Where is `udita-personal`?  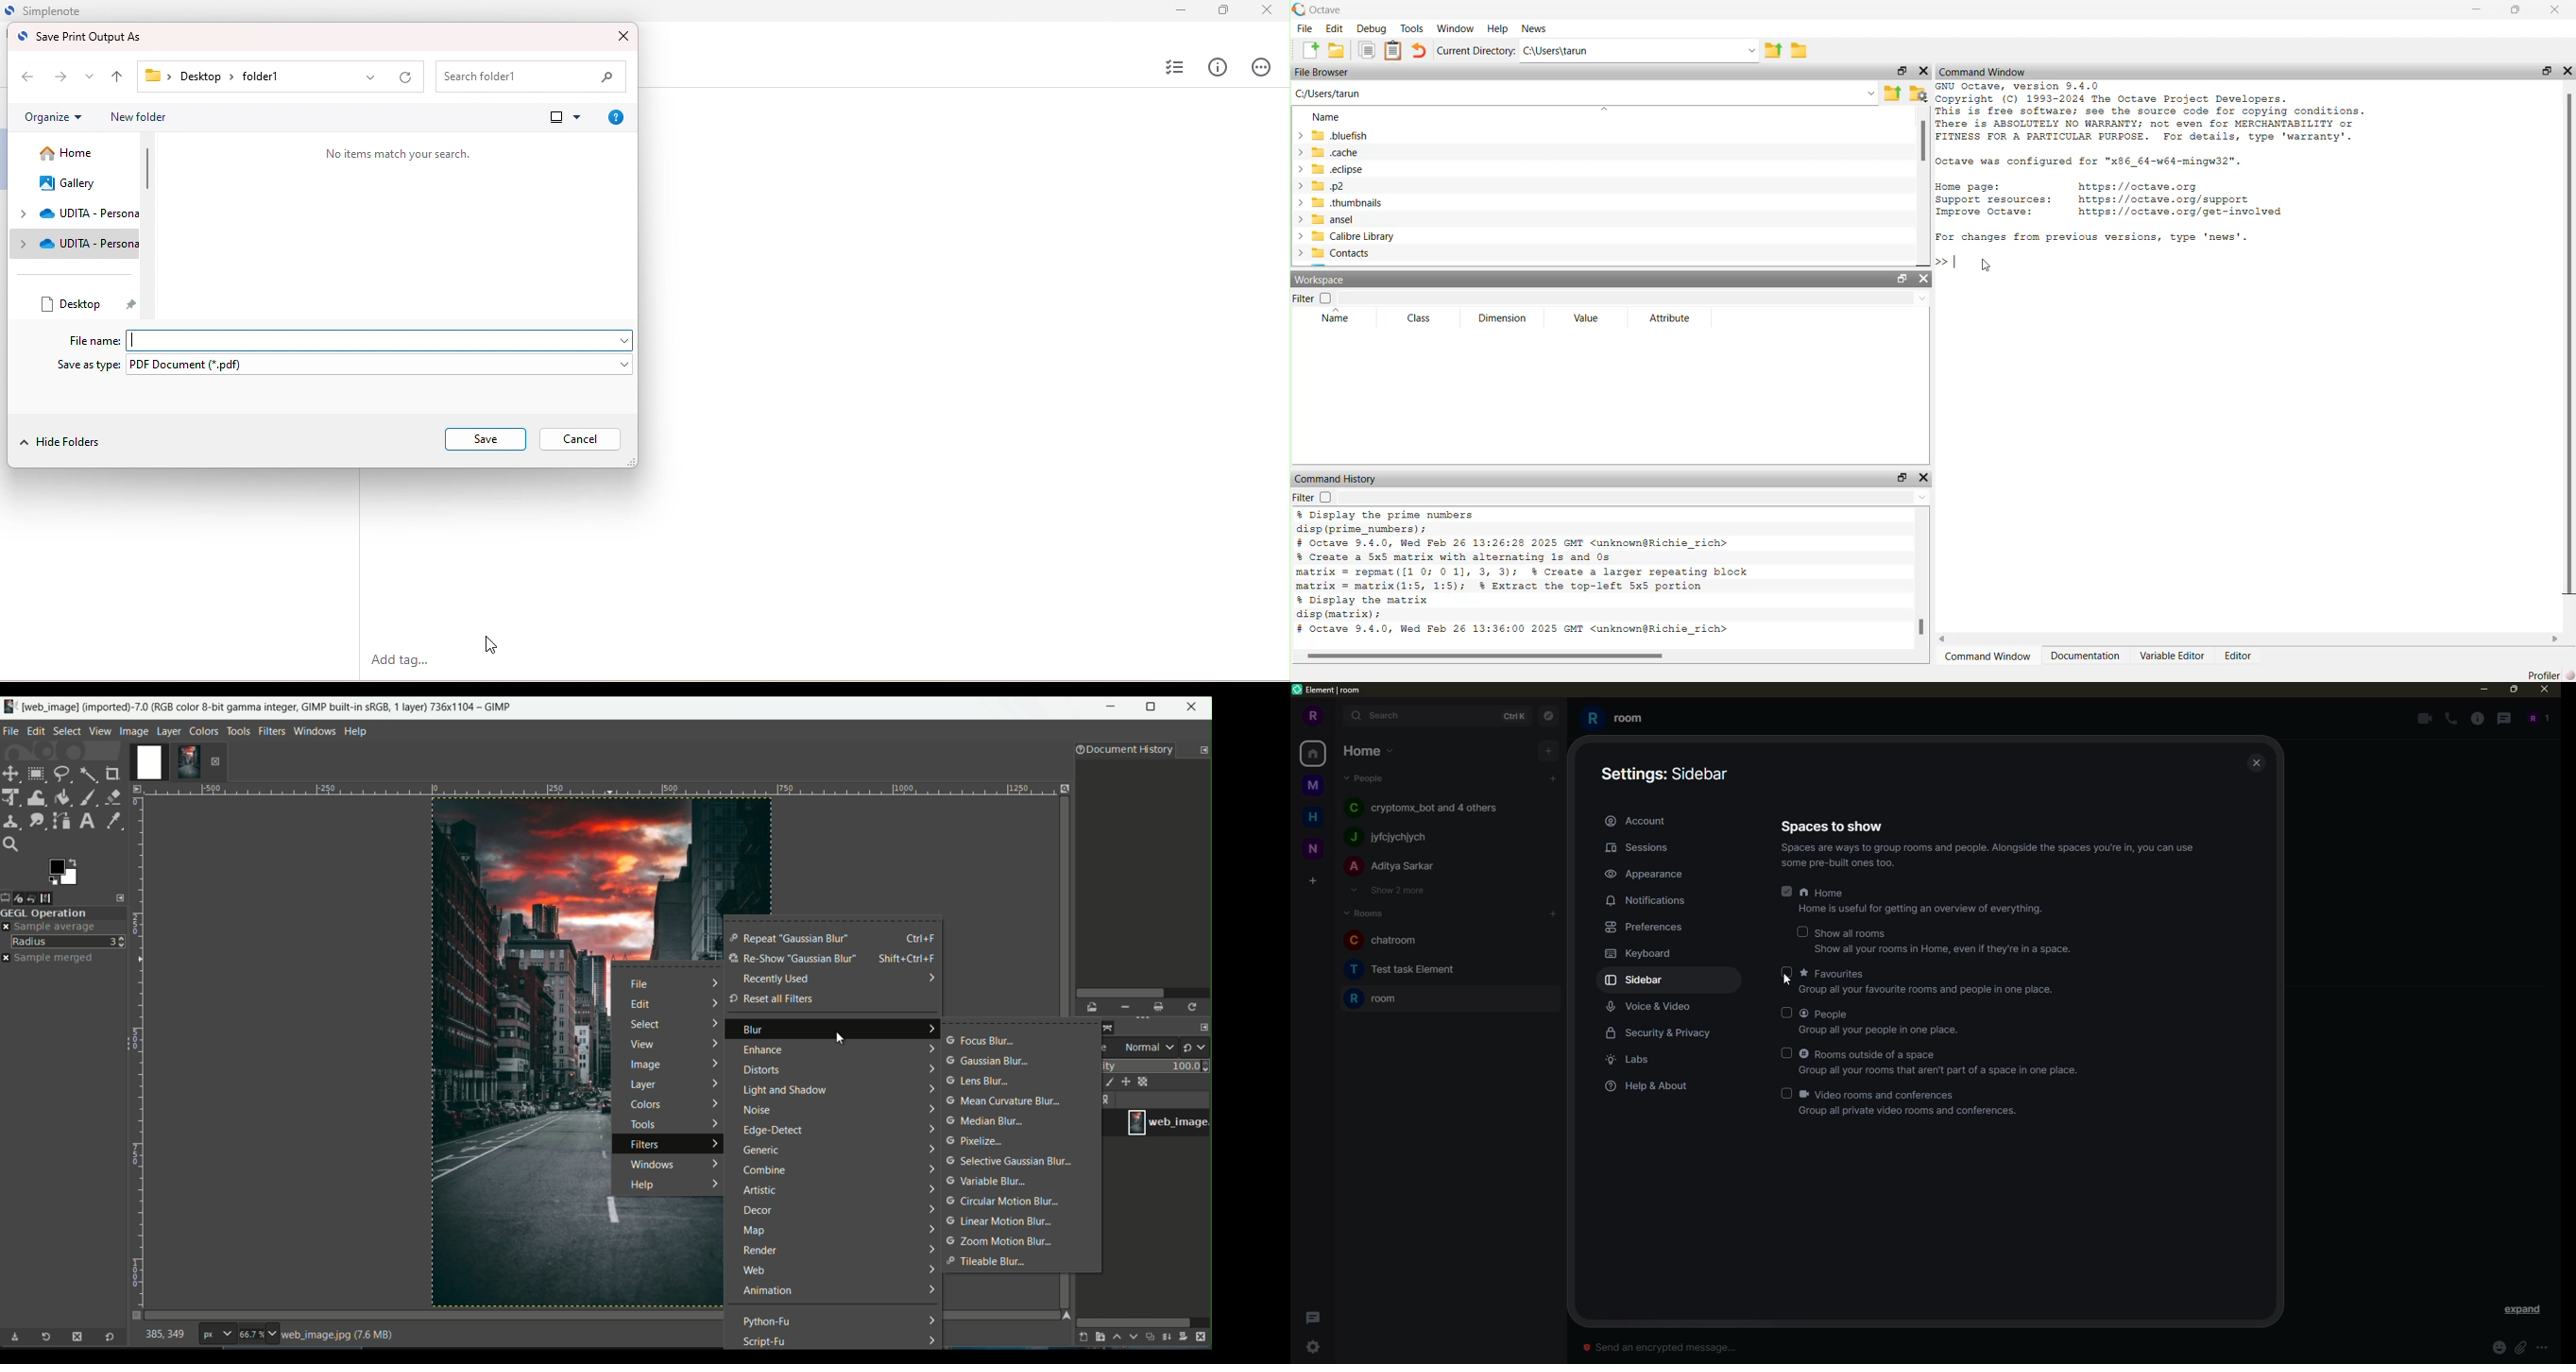
udita-personal is located at coordinates (76, 243).